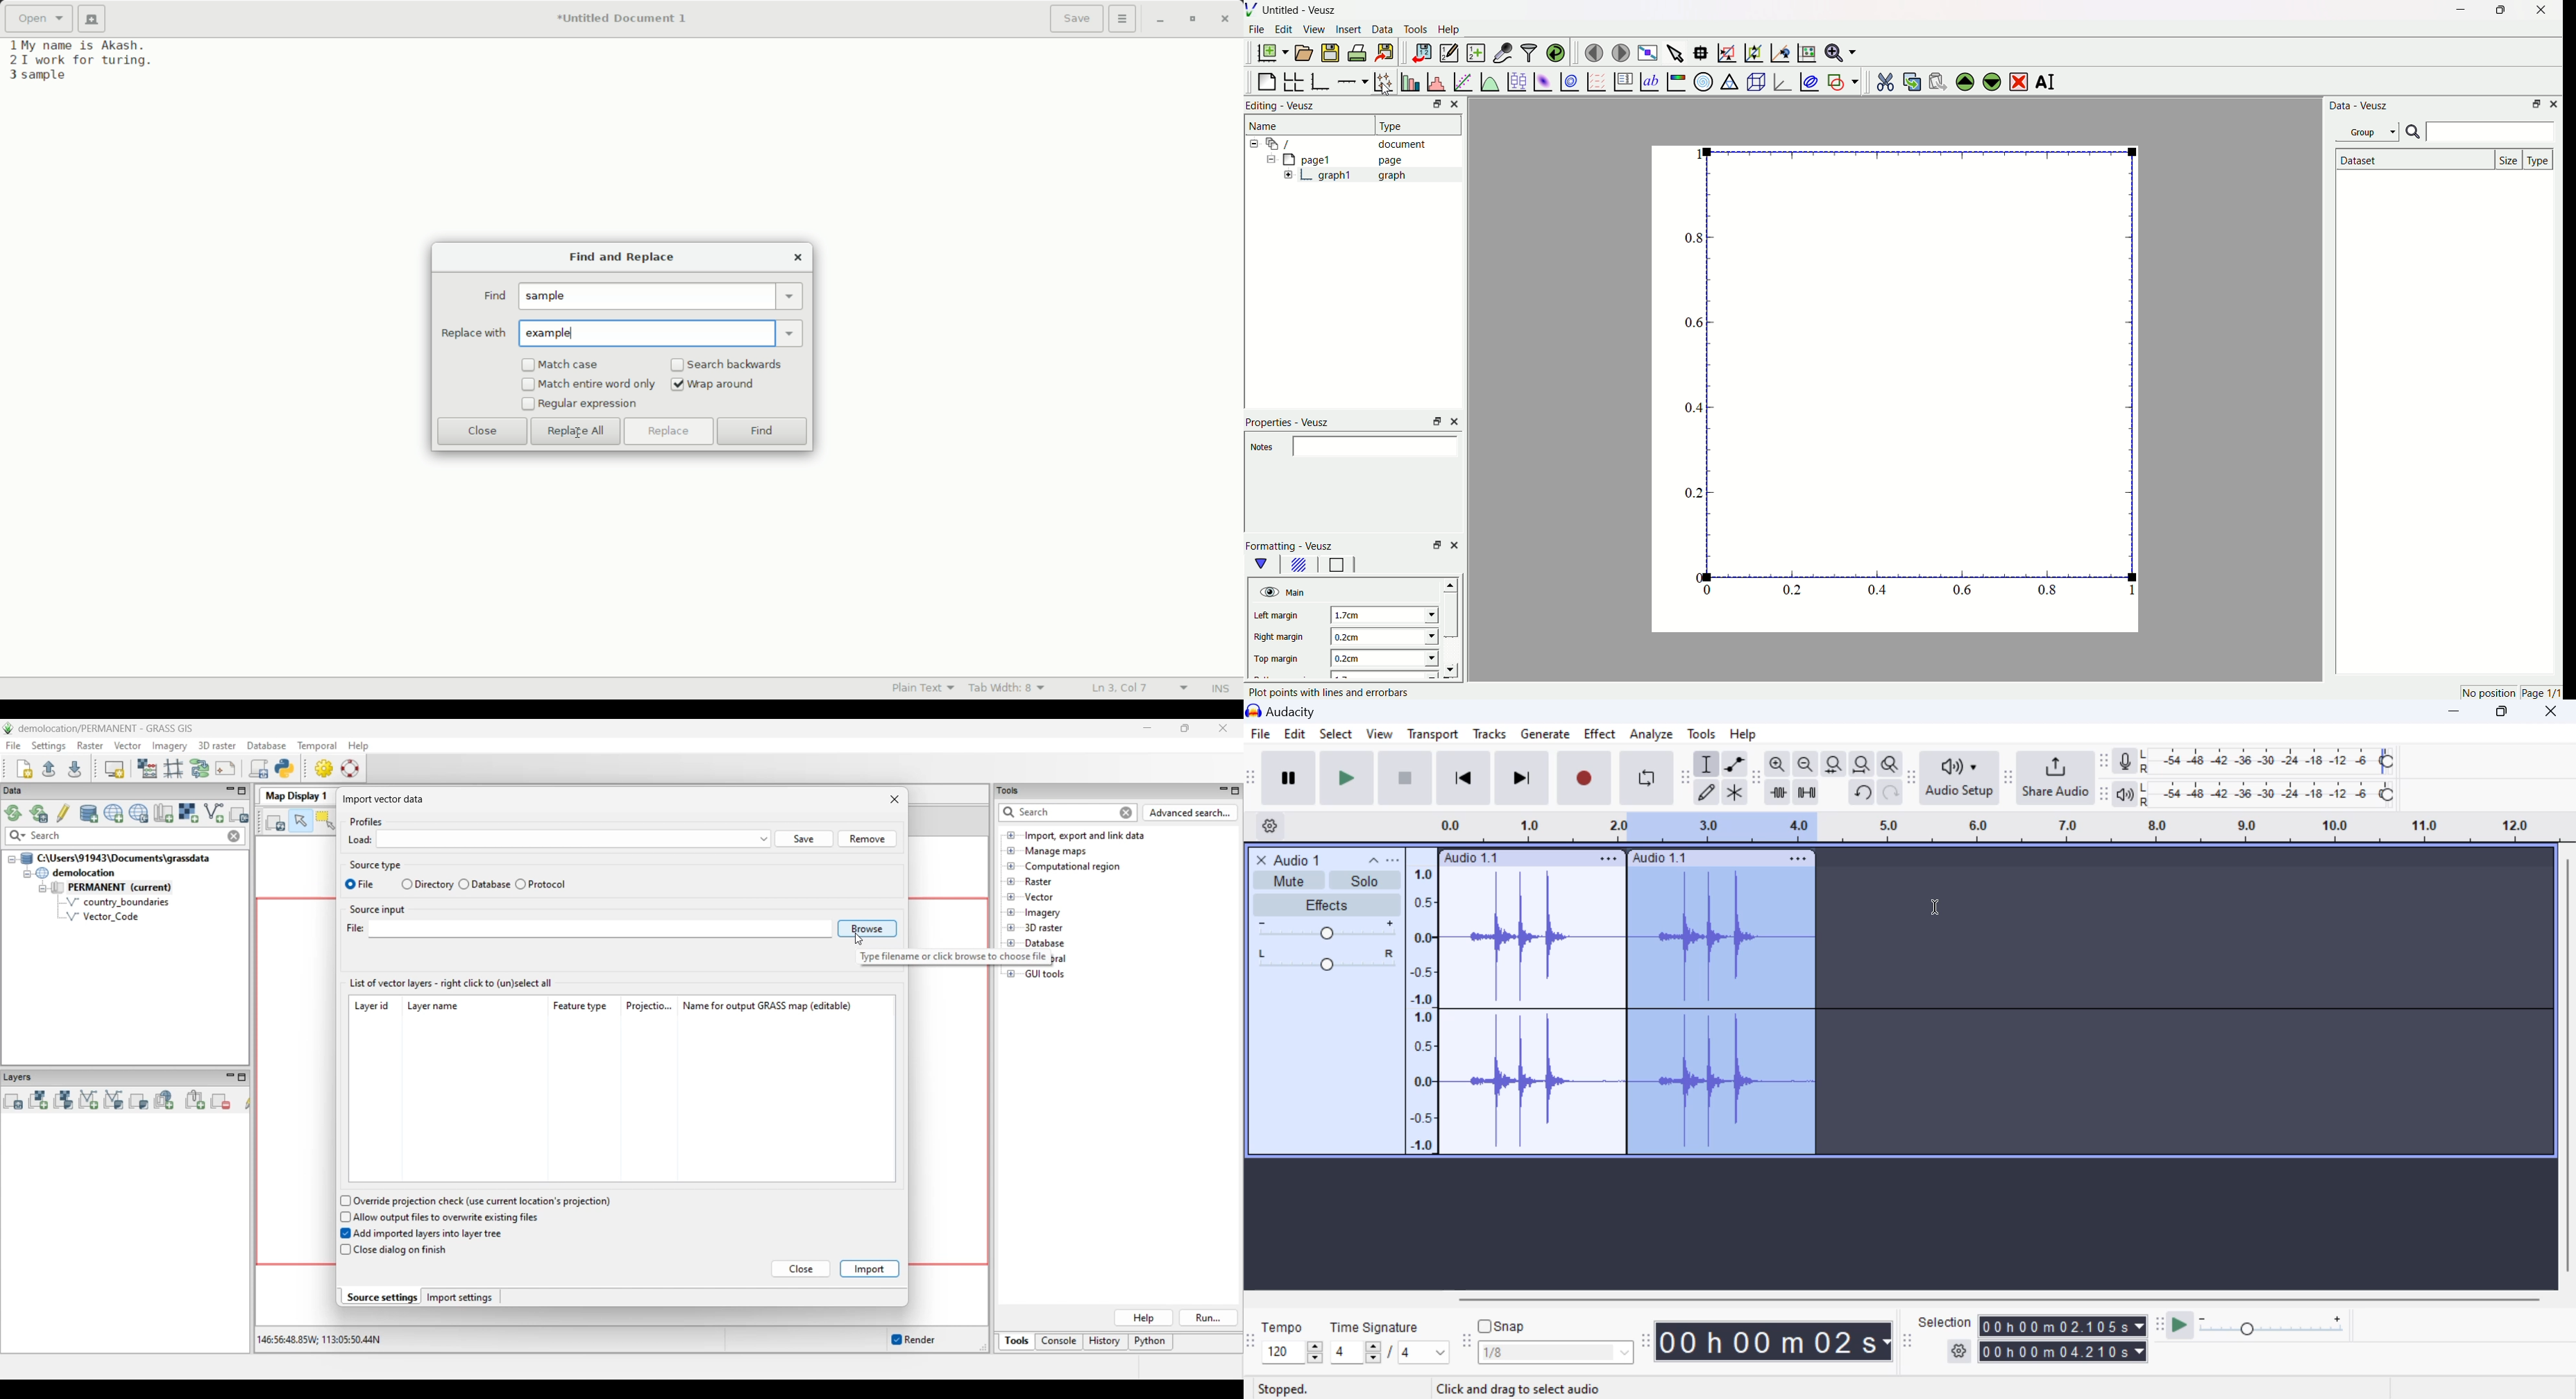  What do you see at coordinates (1890, 792) in the screenshot?
I see `redo` at bounding box center [1890, 792].